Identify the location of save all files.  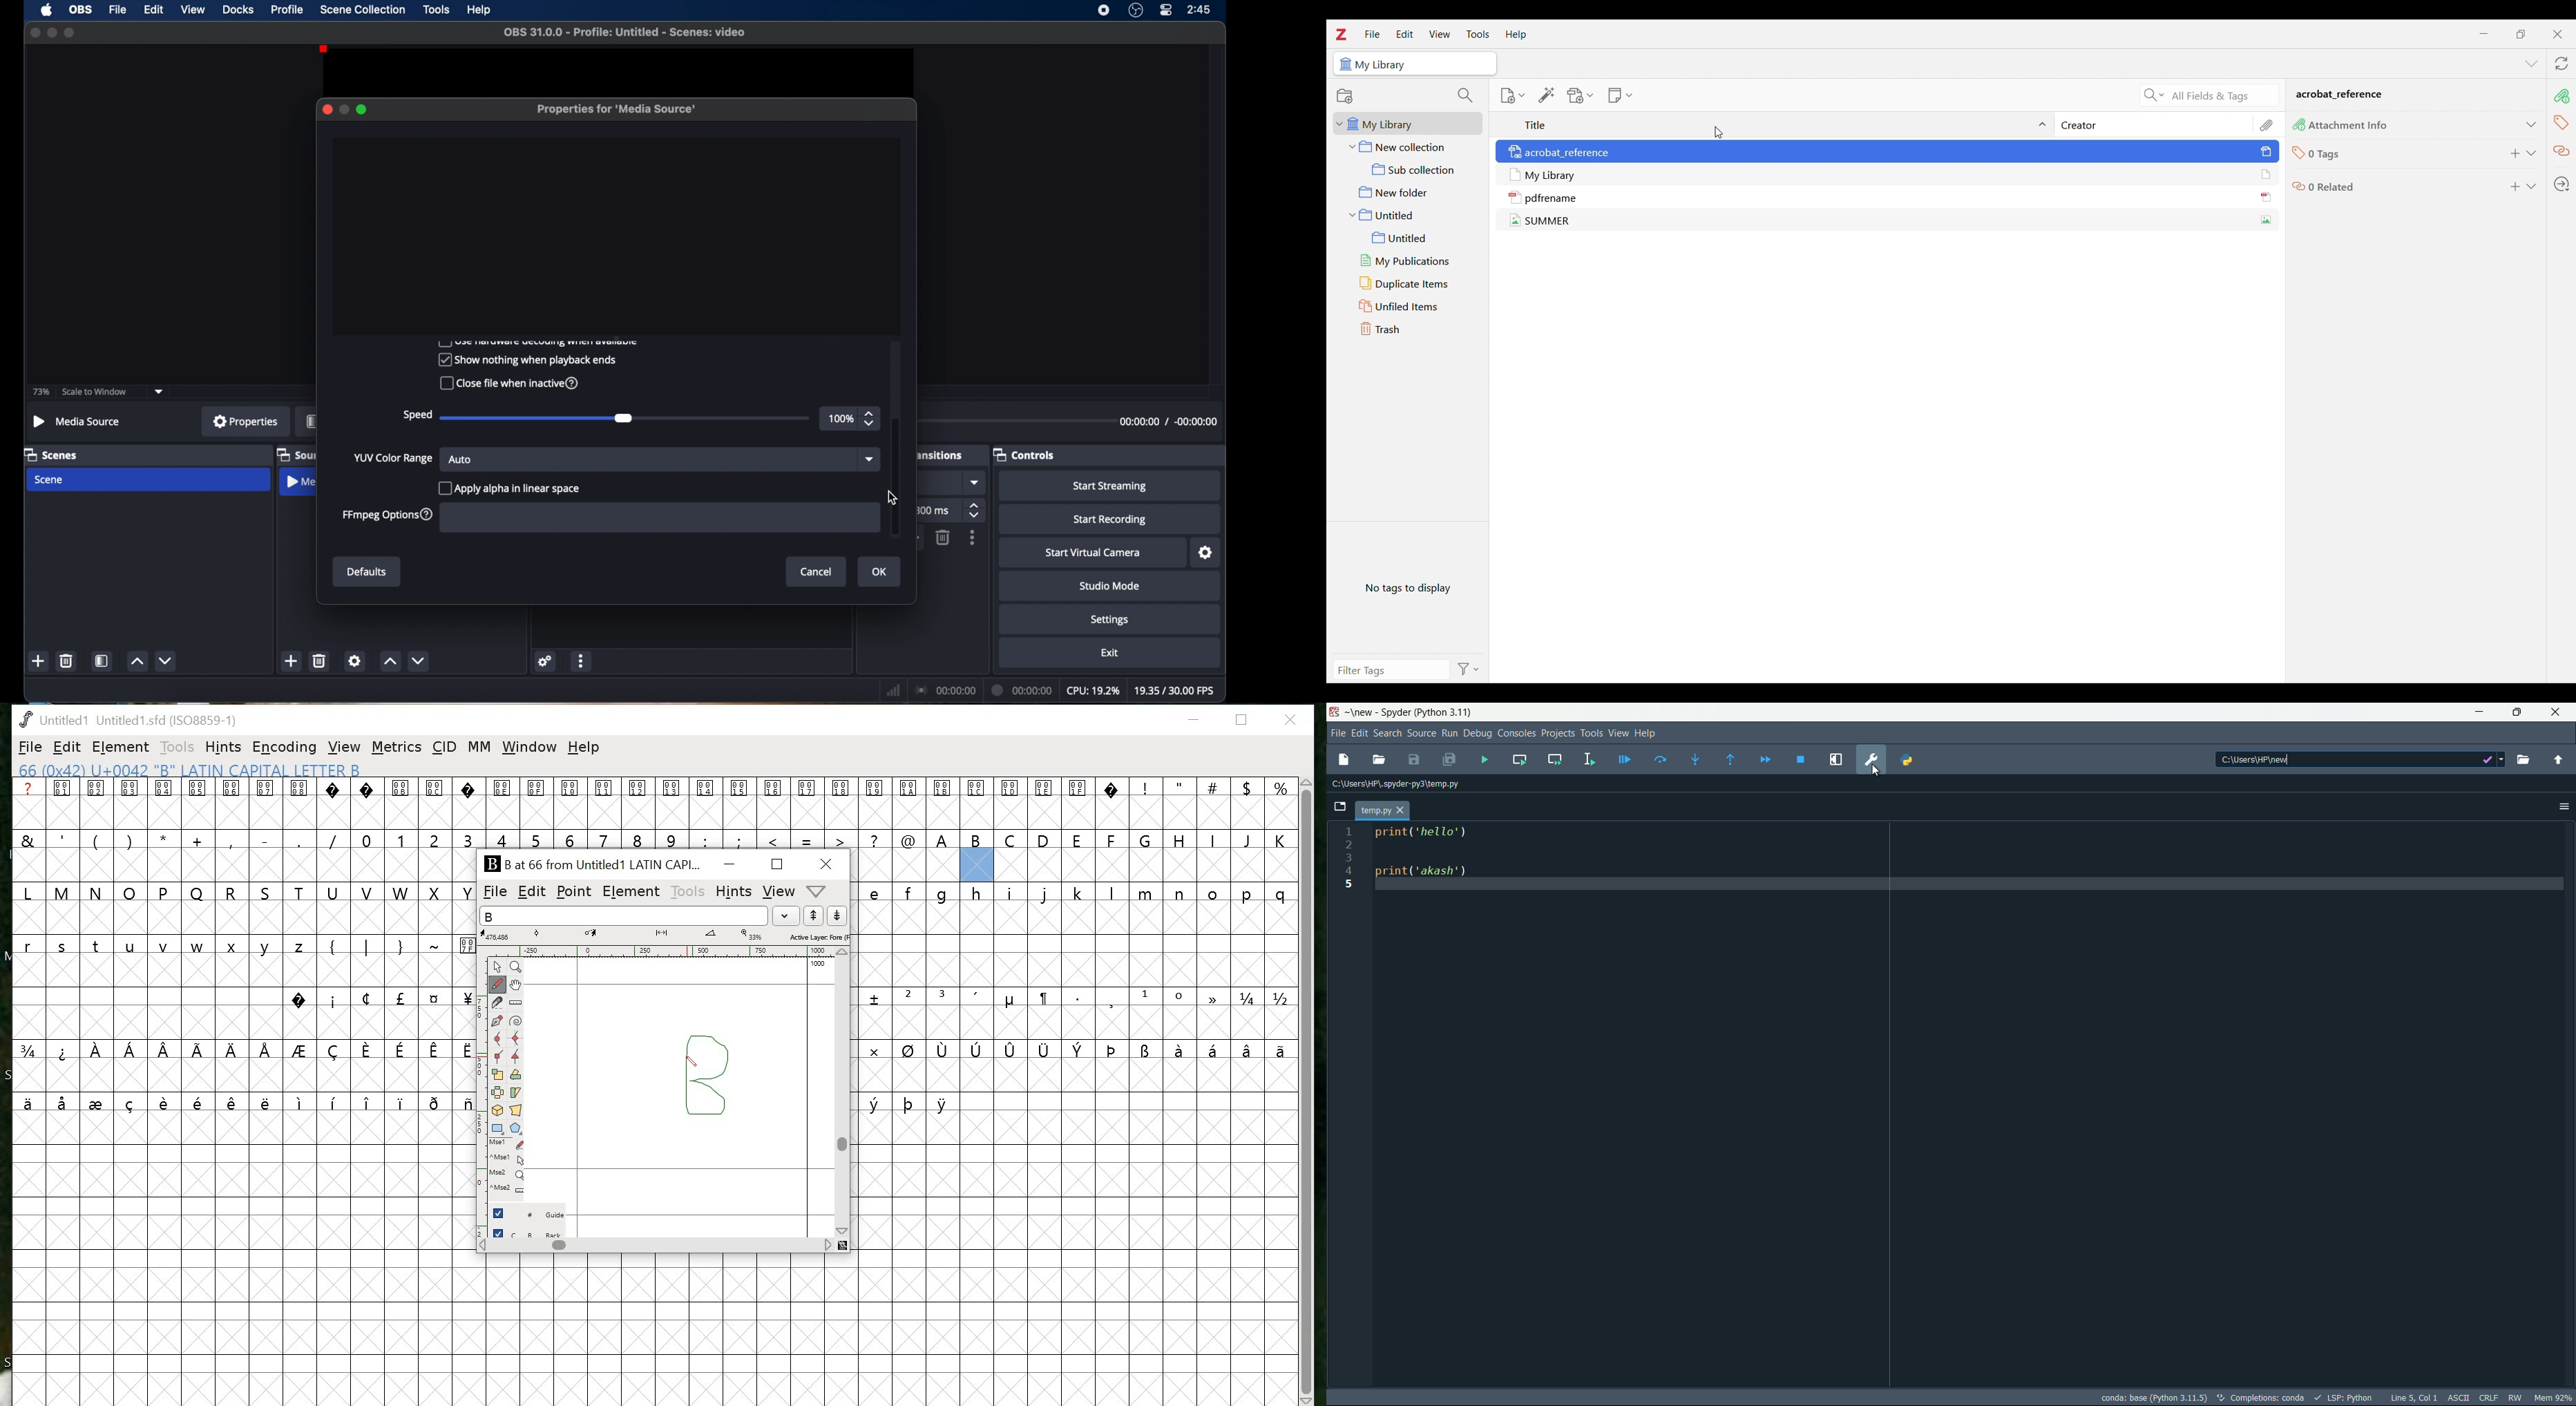
(1449, 760).